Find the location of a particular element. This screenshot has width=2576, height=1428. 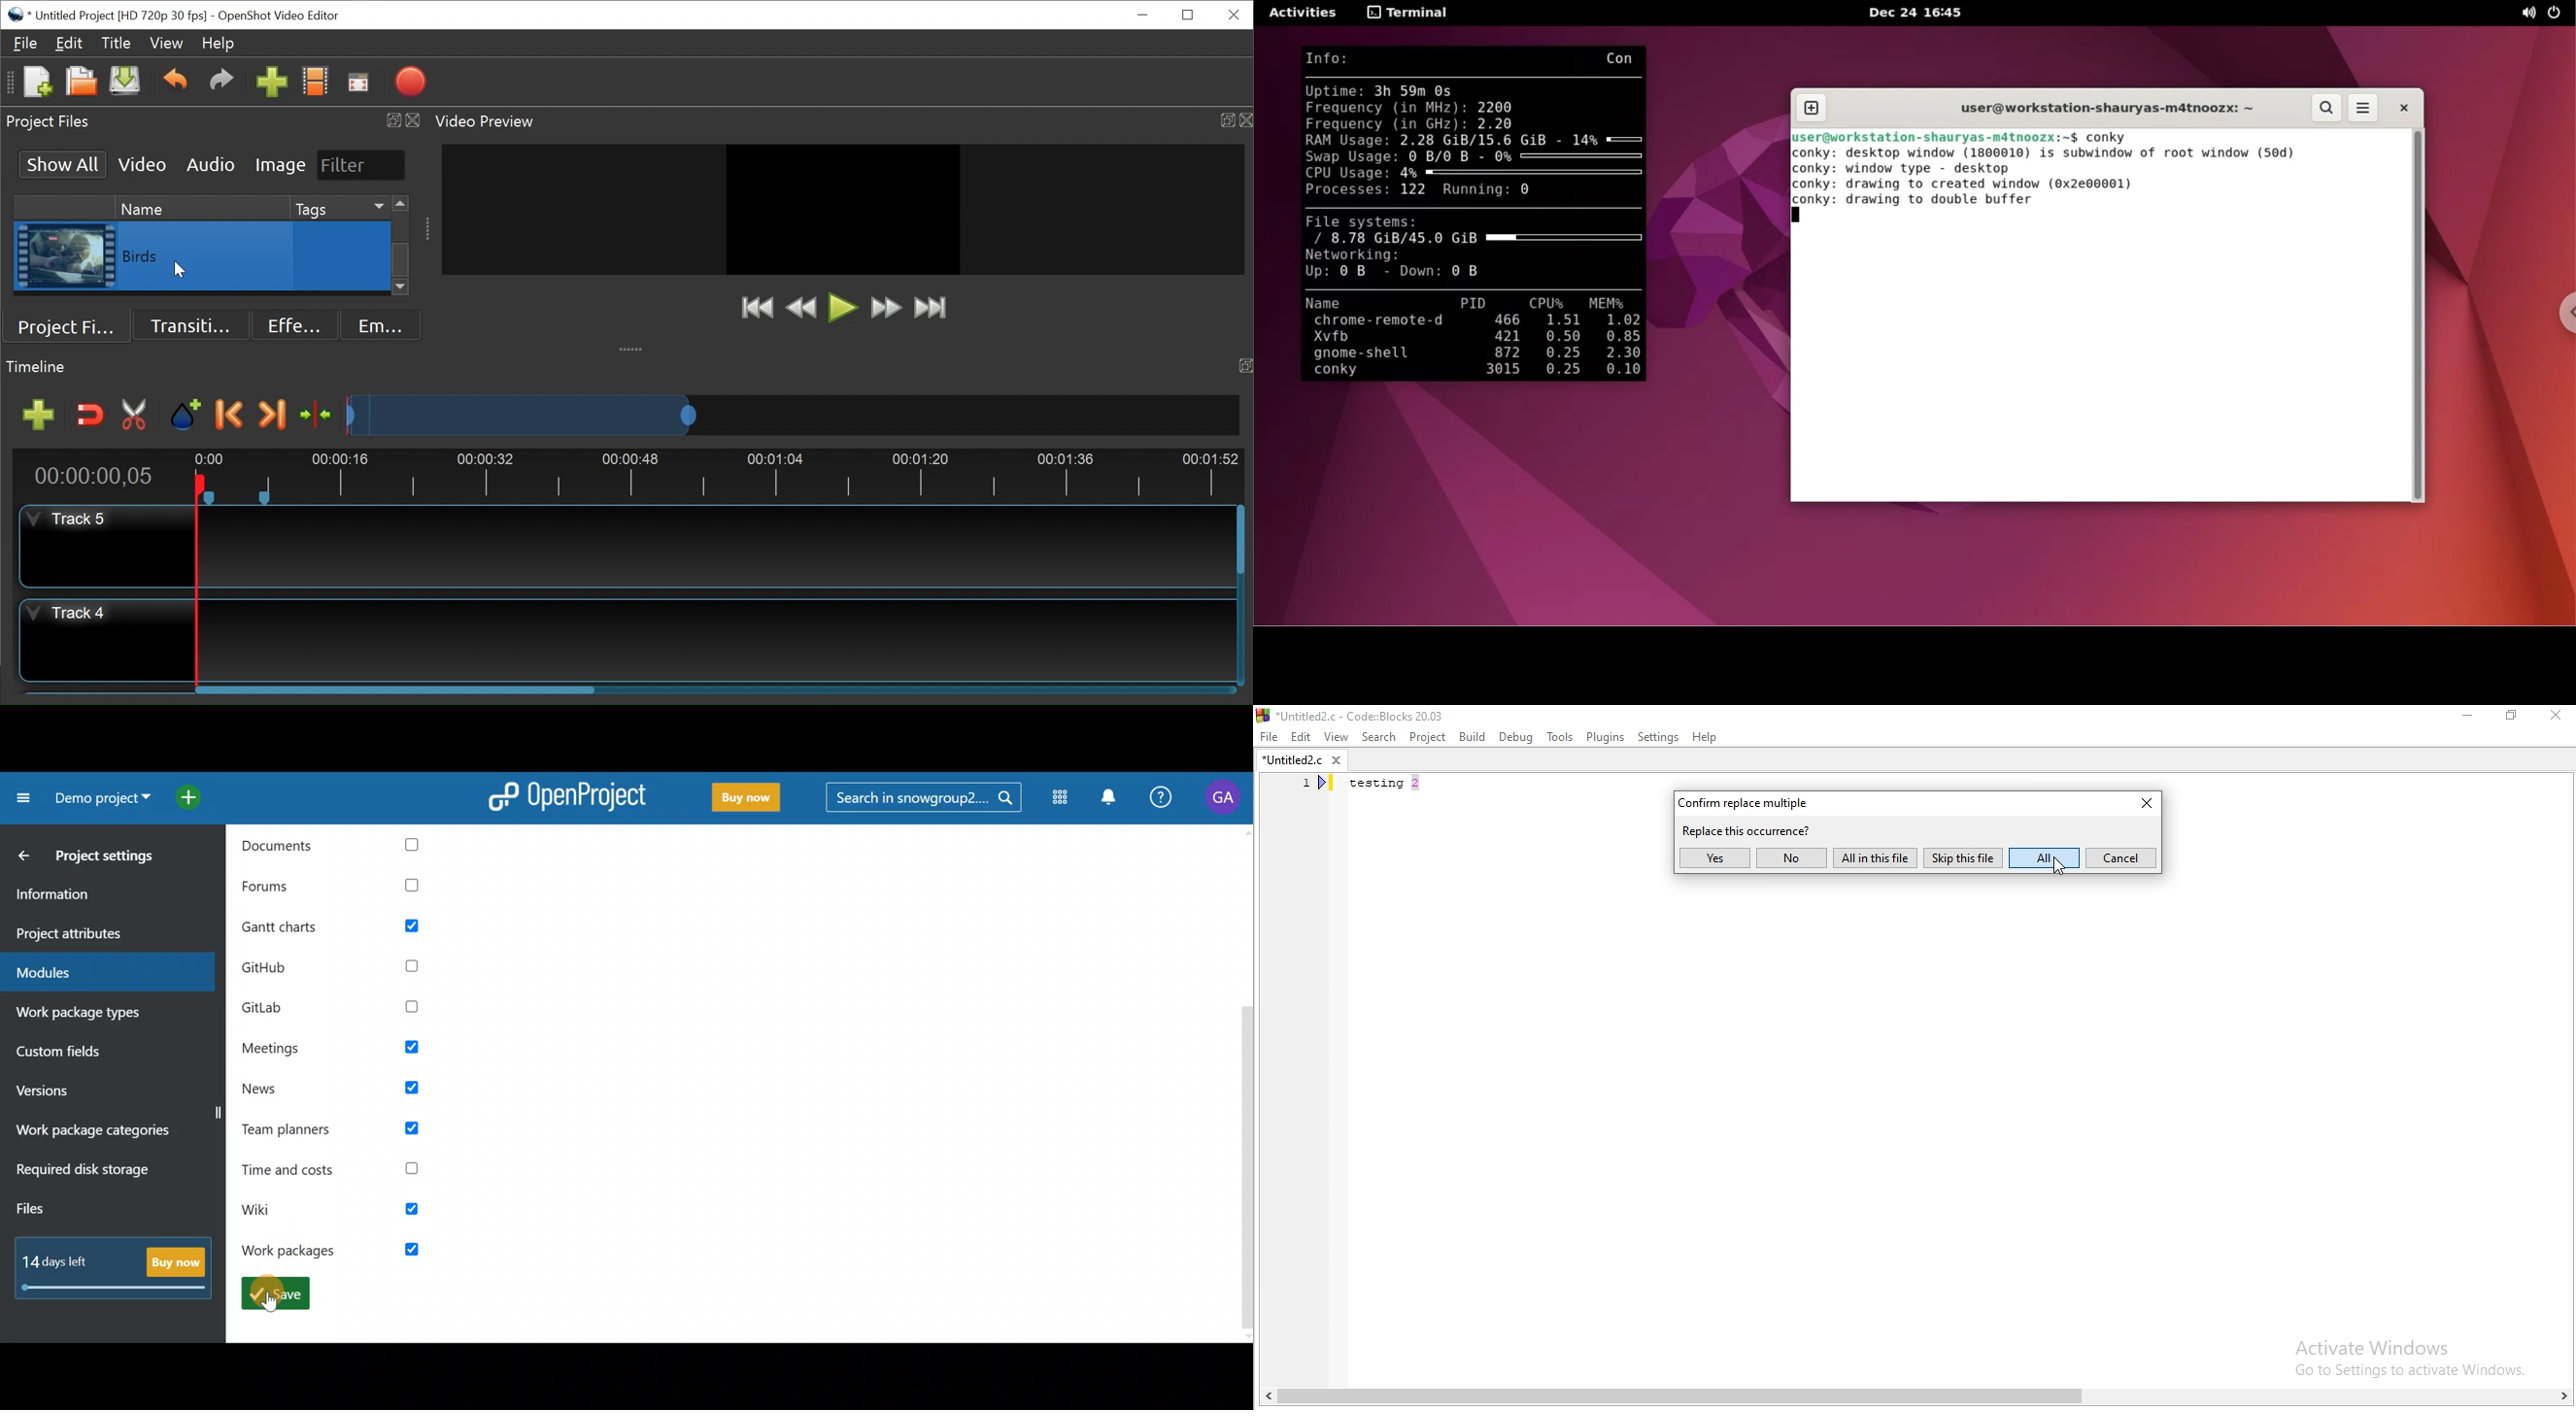

Forums is located at coordinates (338, 887).